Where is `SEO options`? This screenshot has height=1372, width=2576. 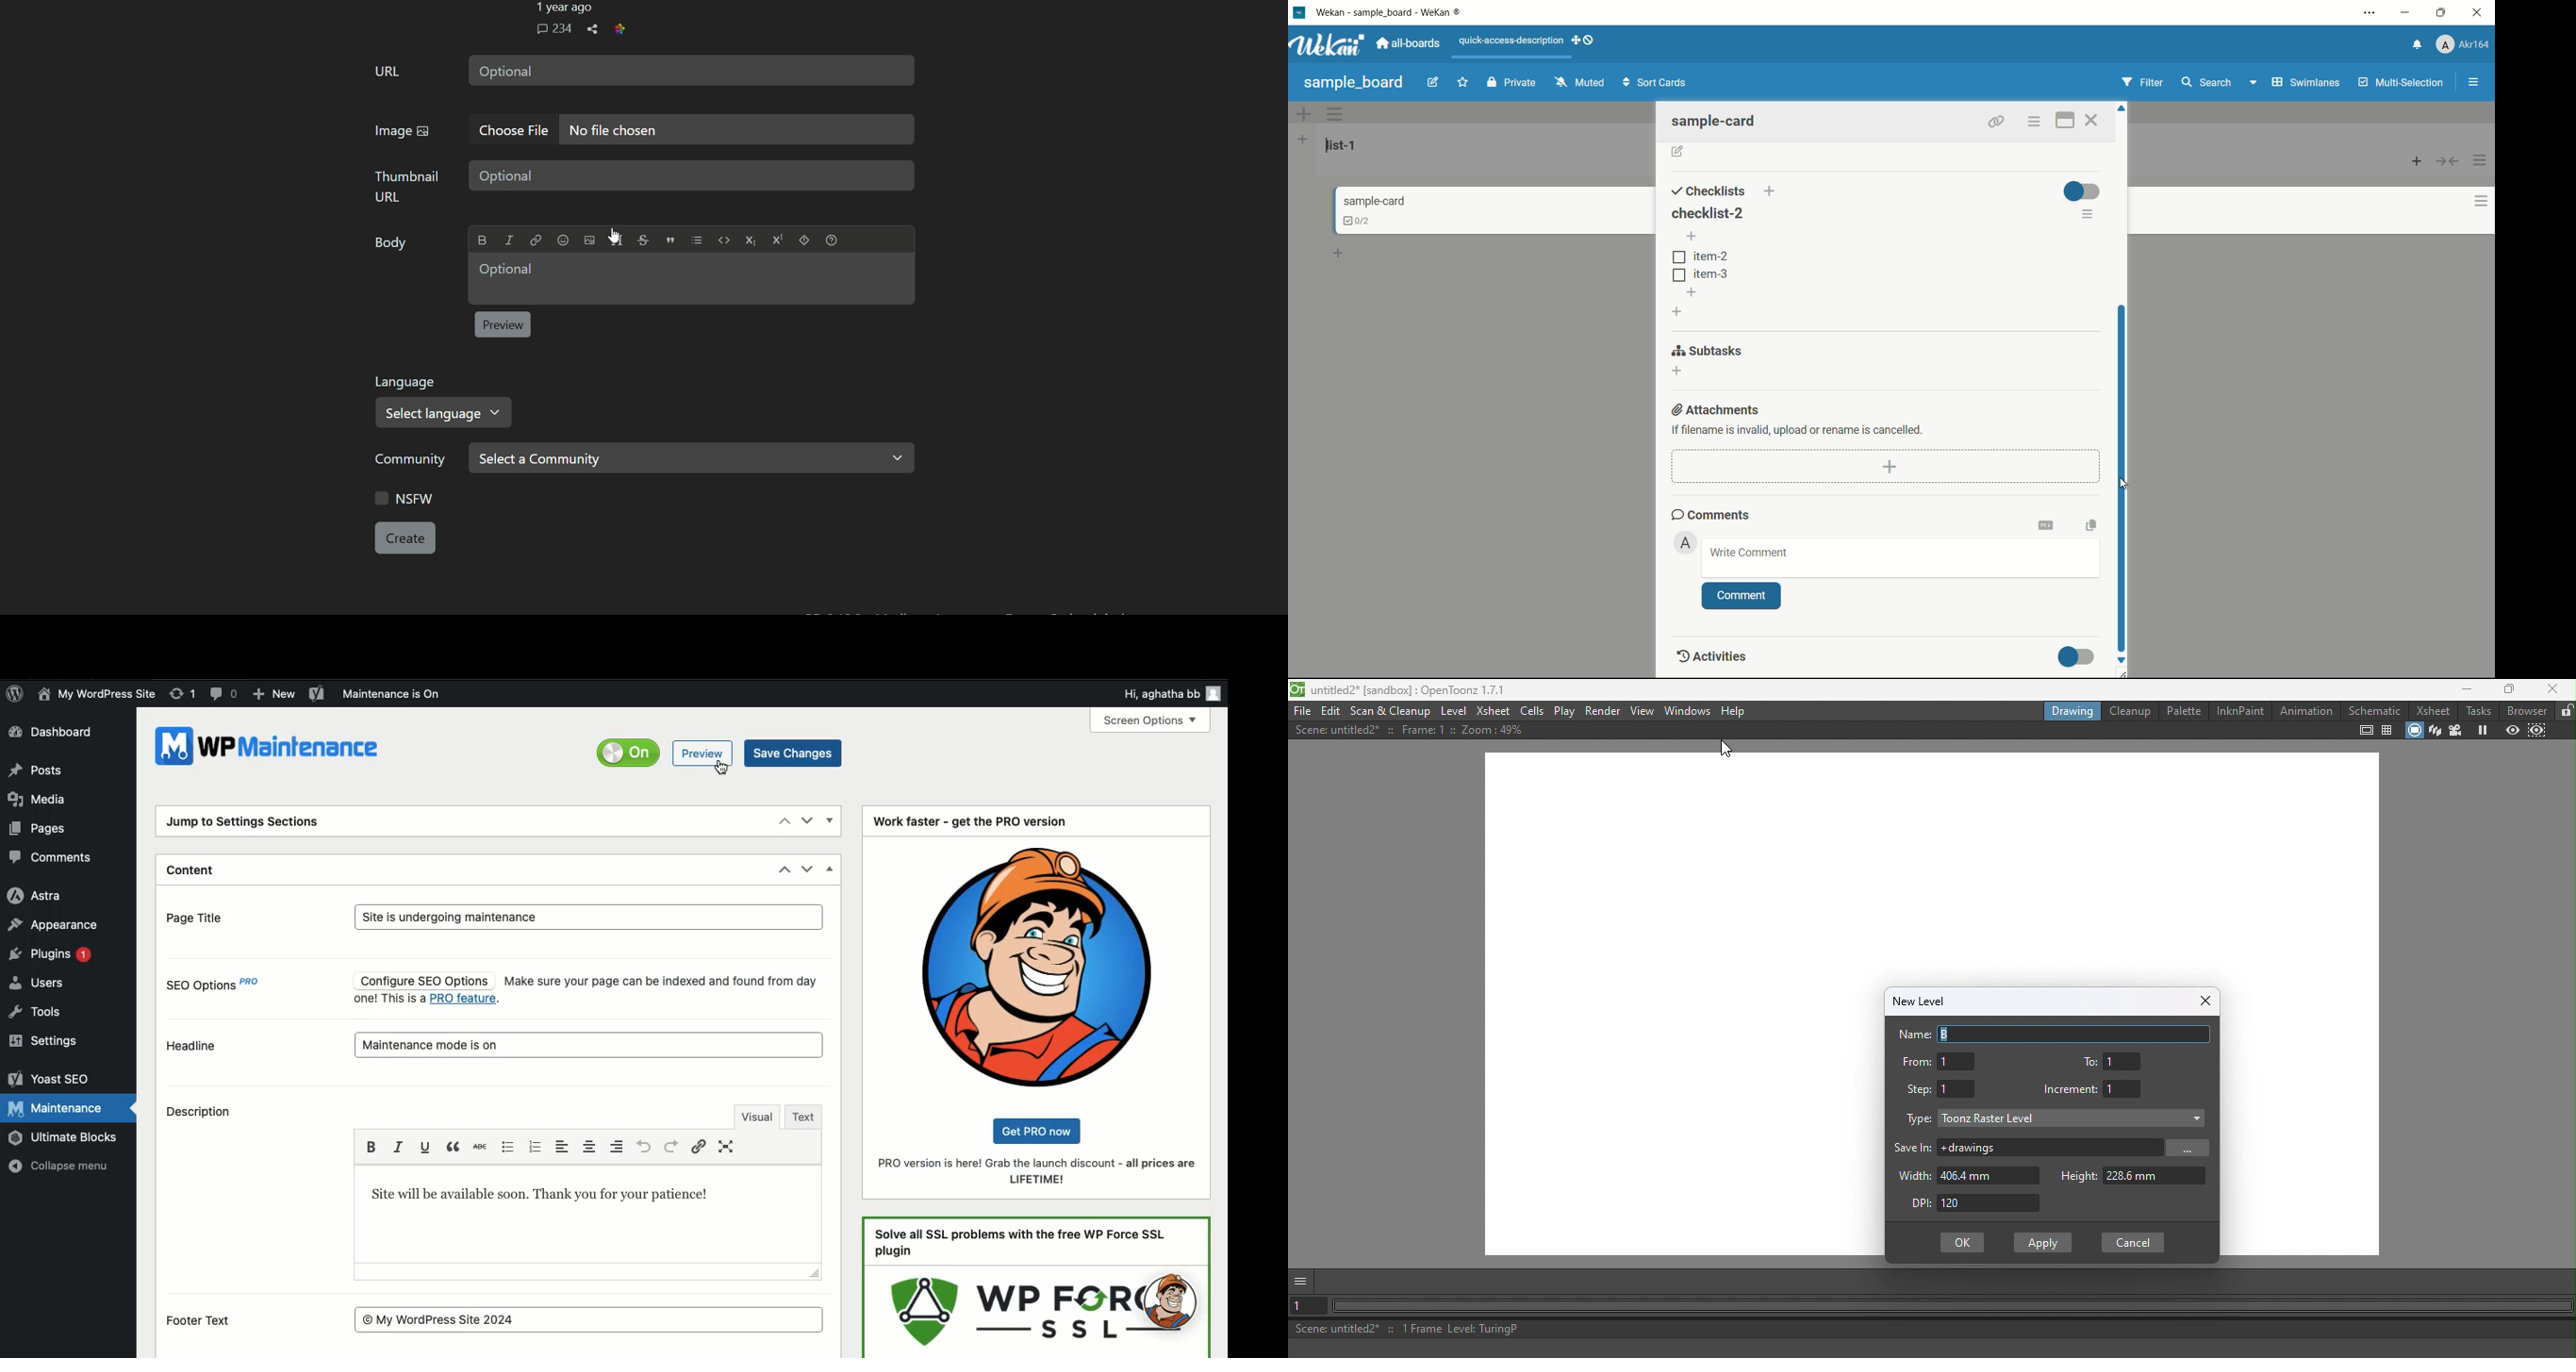
SEO options is located at coordinates (217, 989).